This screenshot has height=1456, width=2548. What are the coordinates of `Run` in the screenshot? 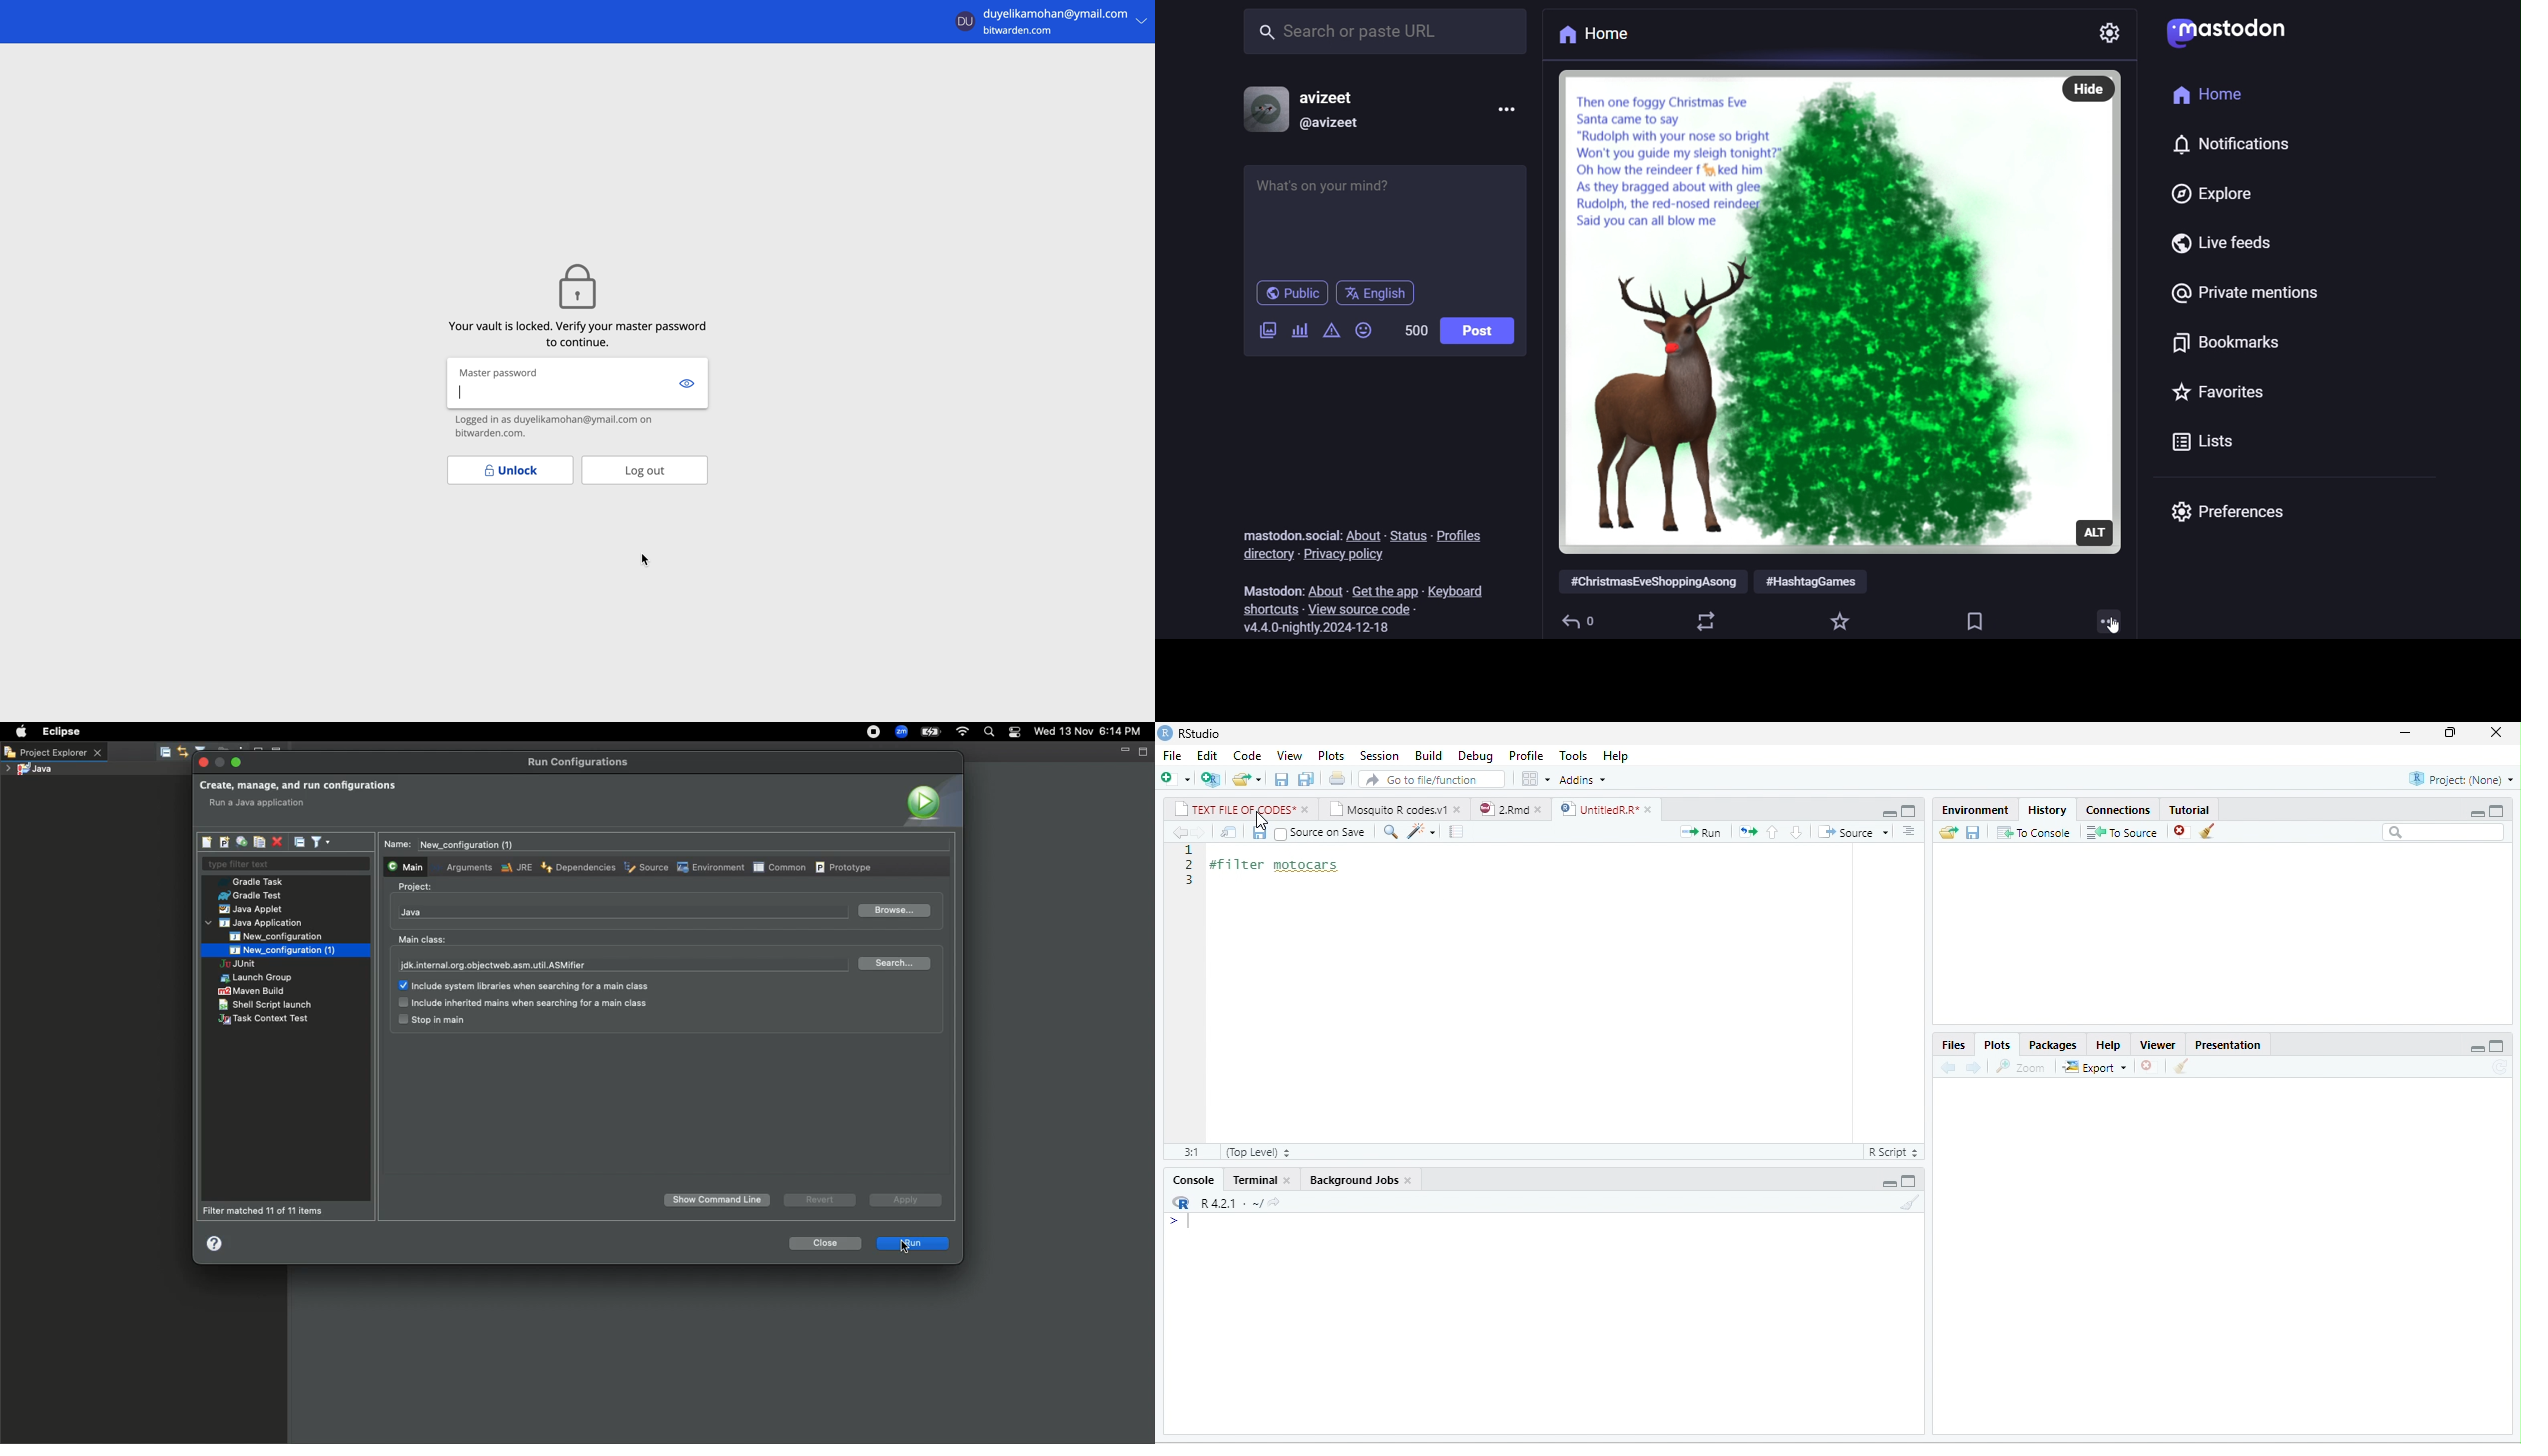 It's located at (1700, 832).